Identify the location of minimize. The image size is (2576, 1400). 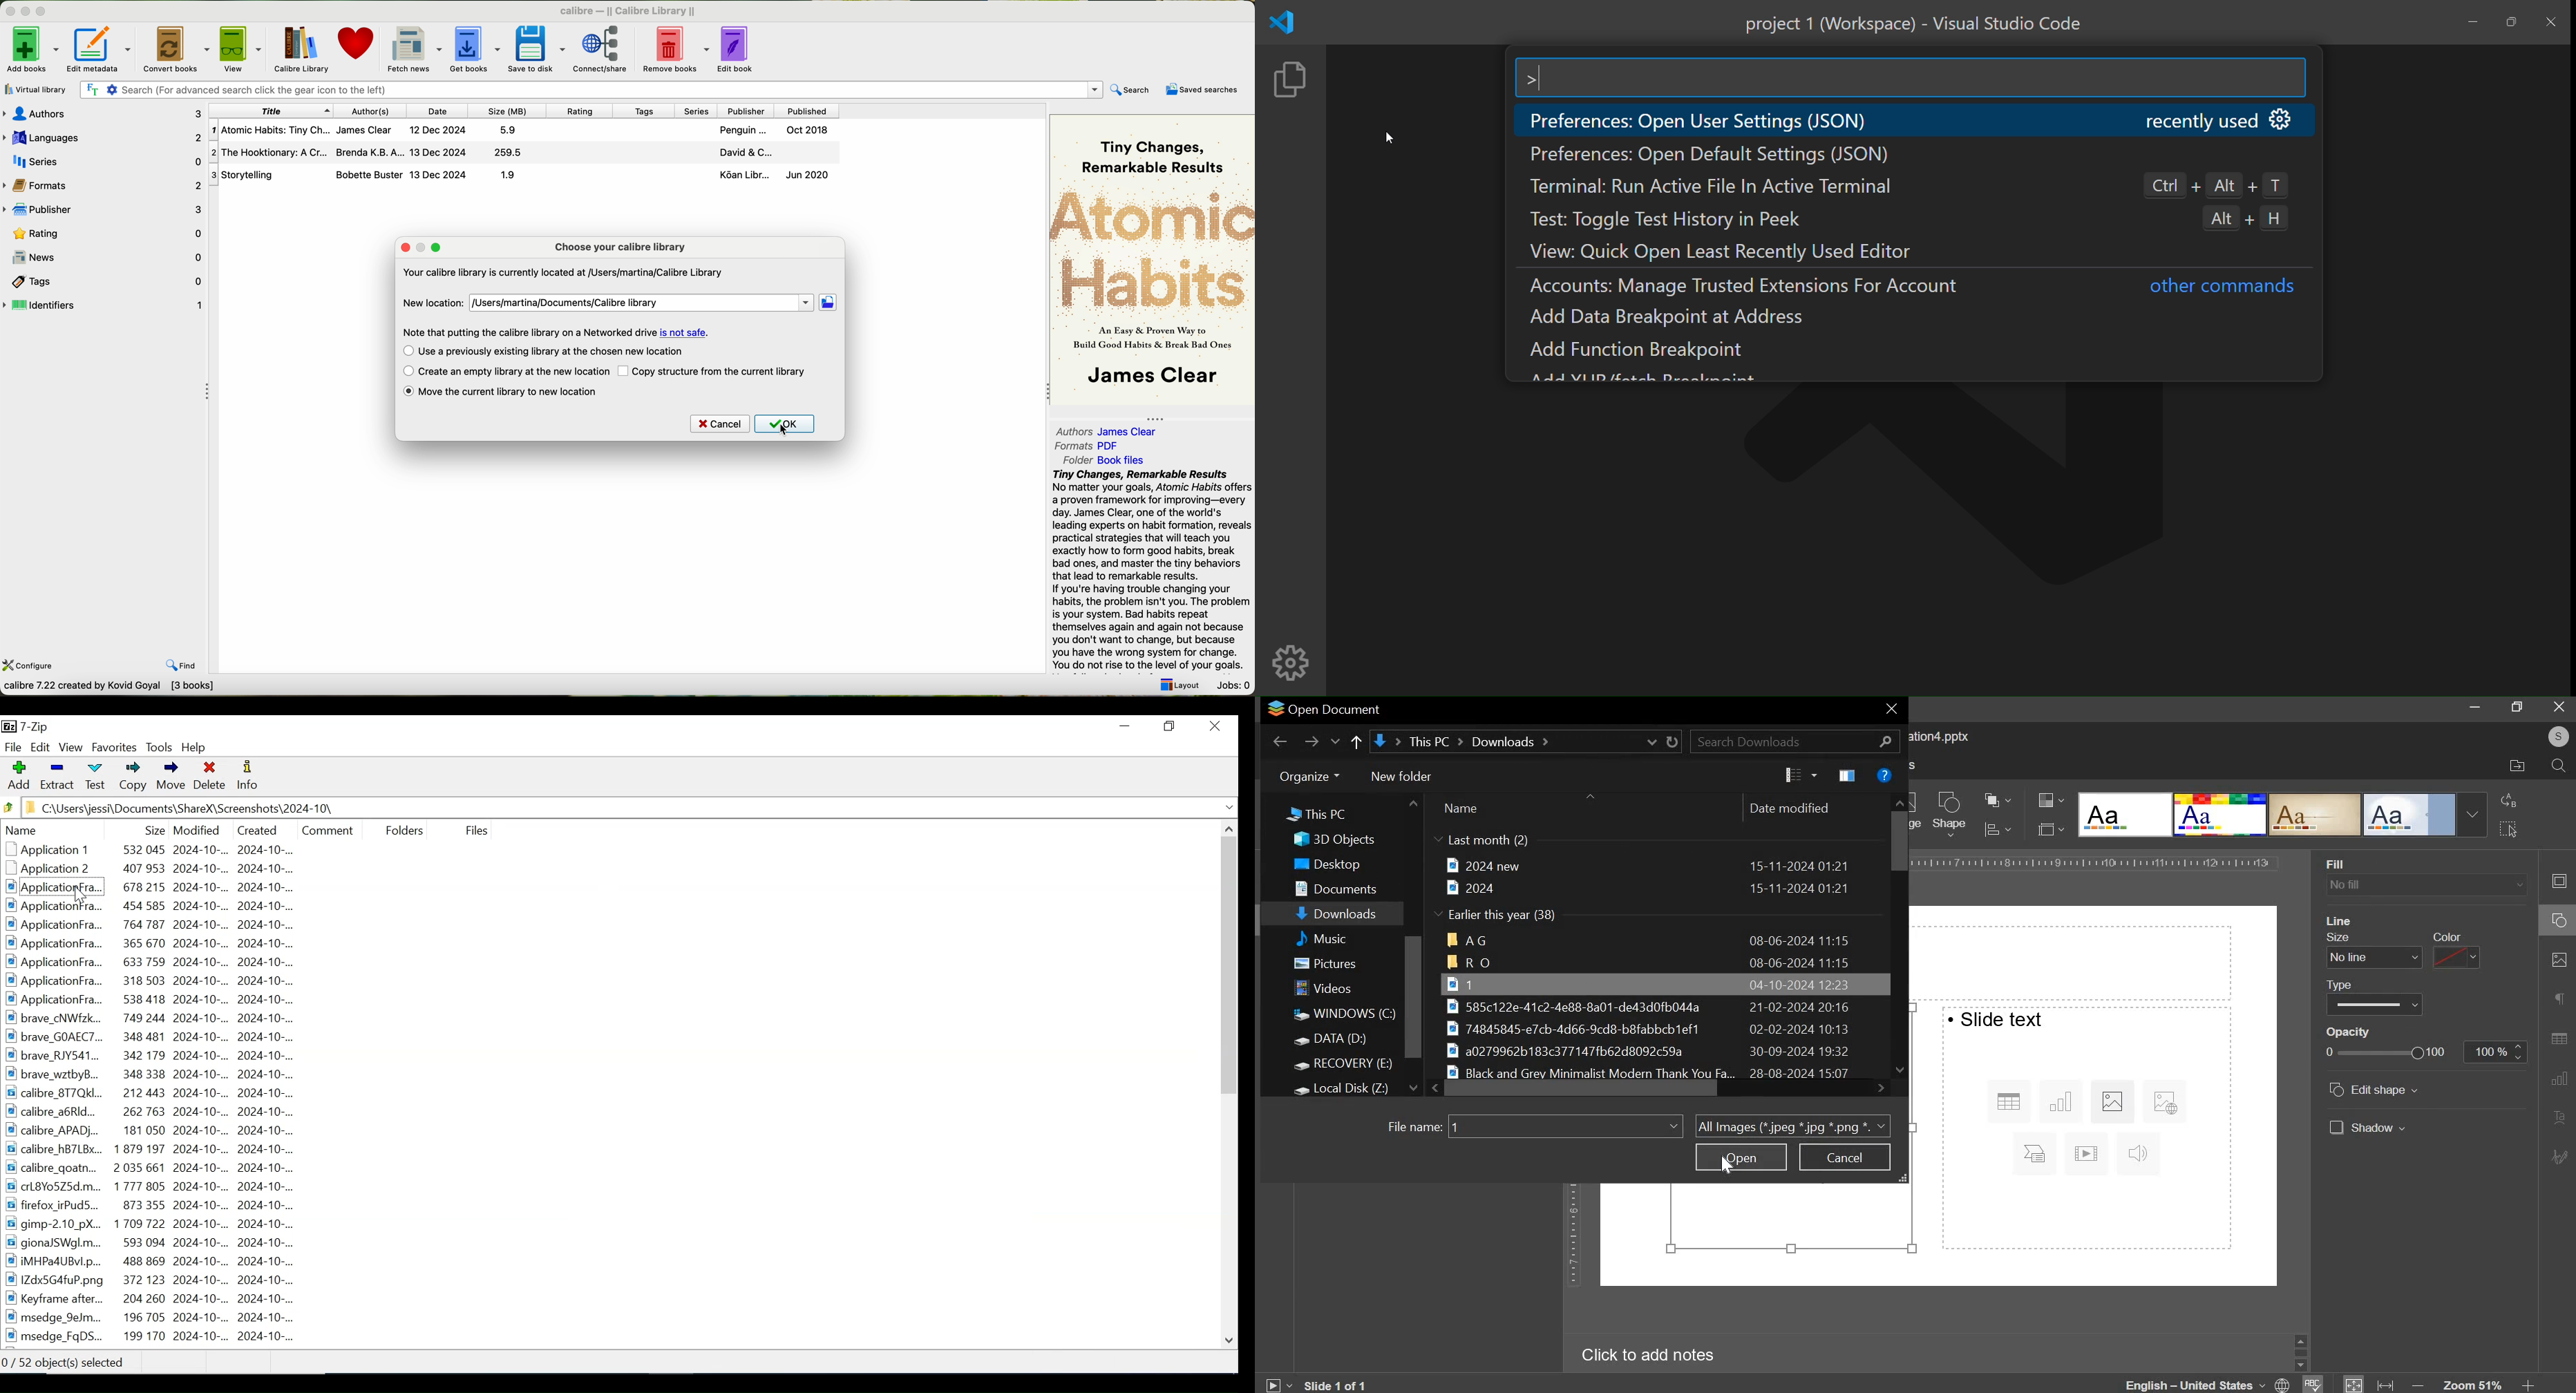
(421, 247).